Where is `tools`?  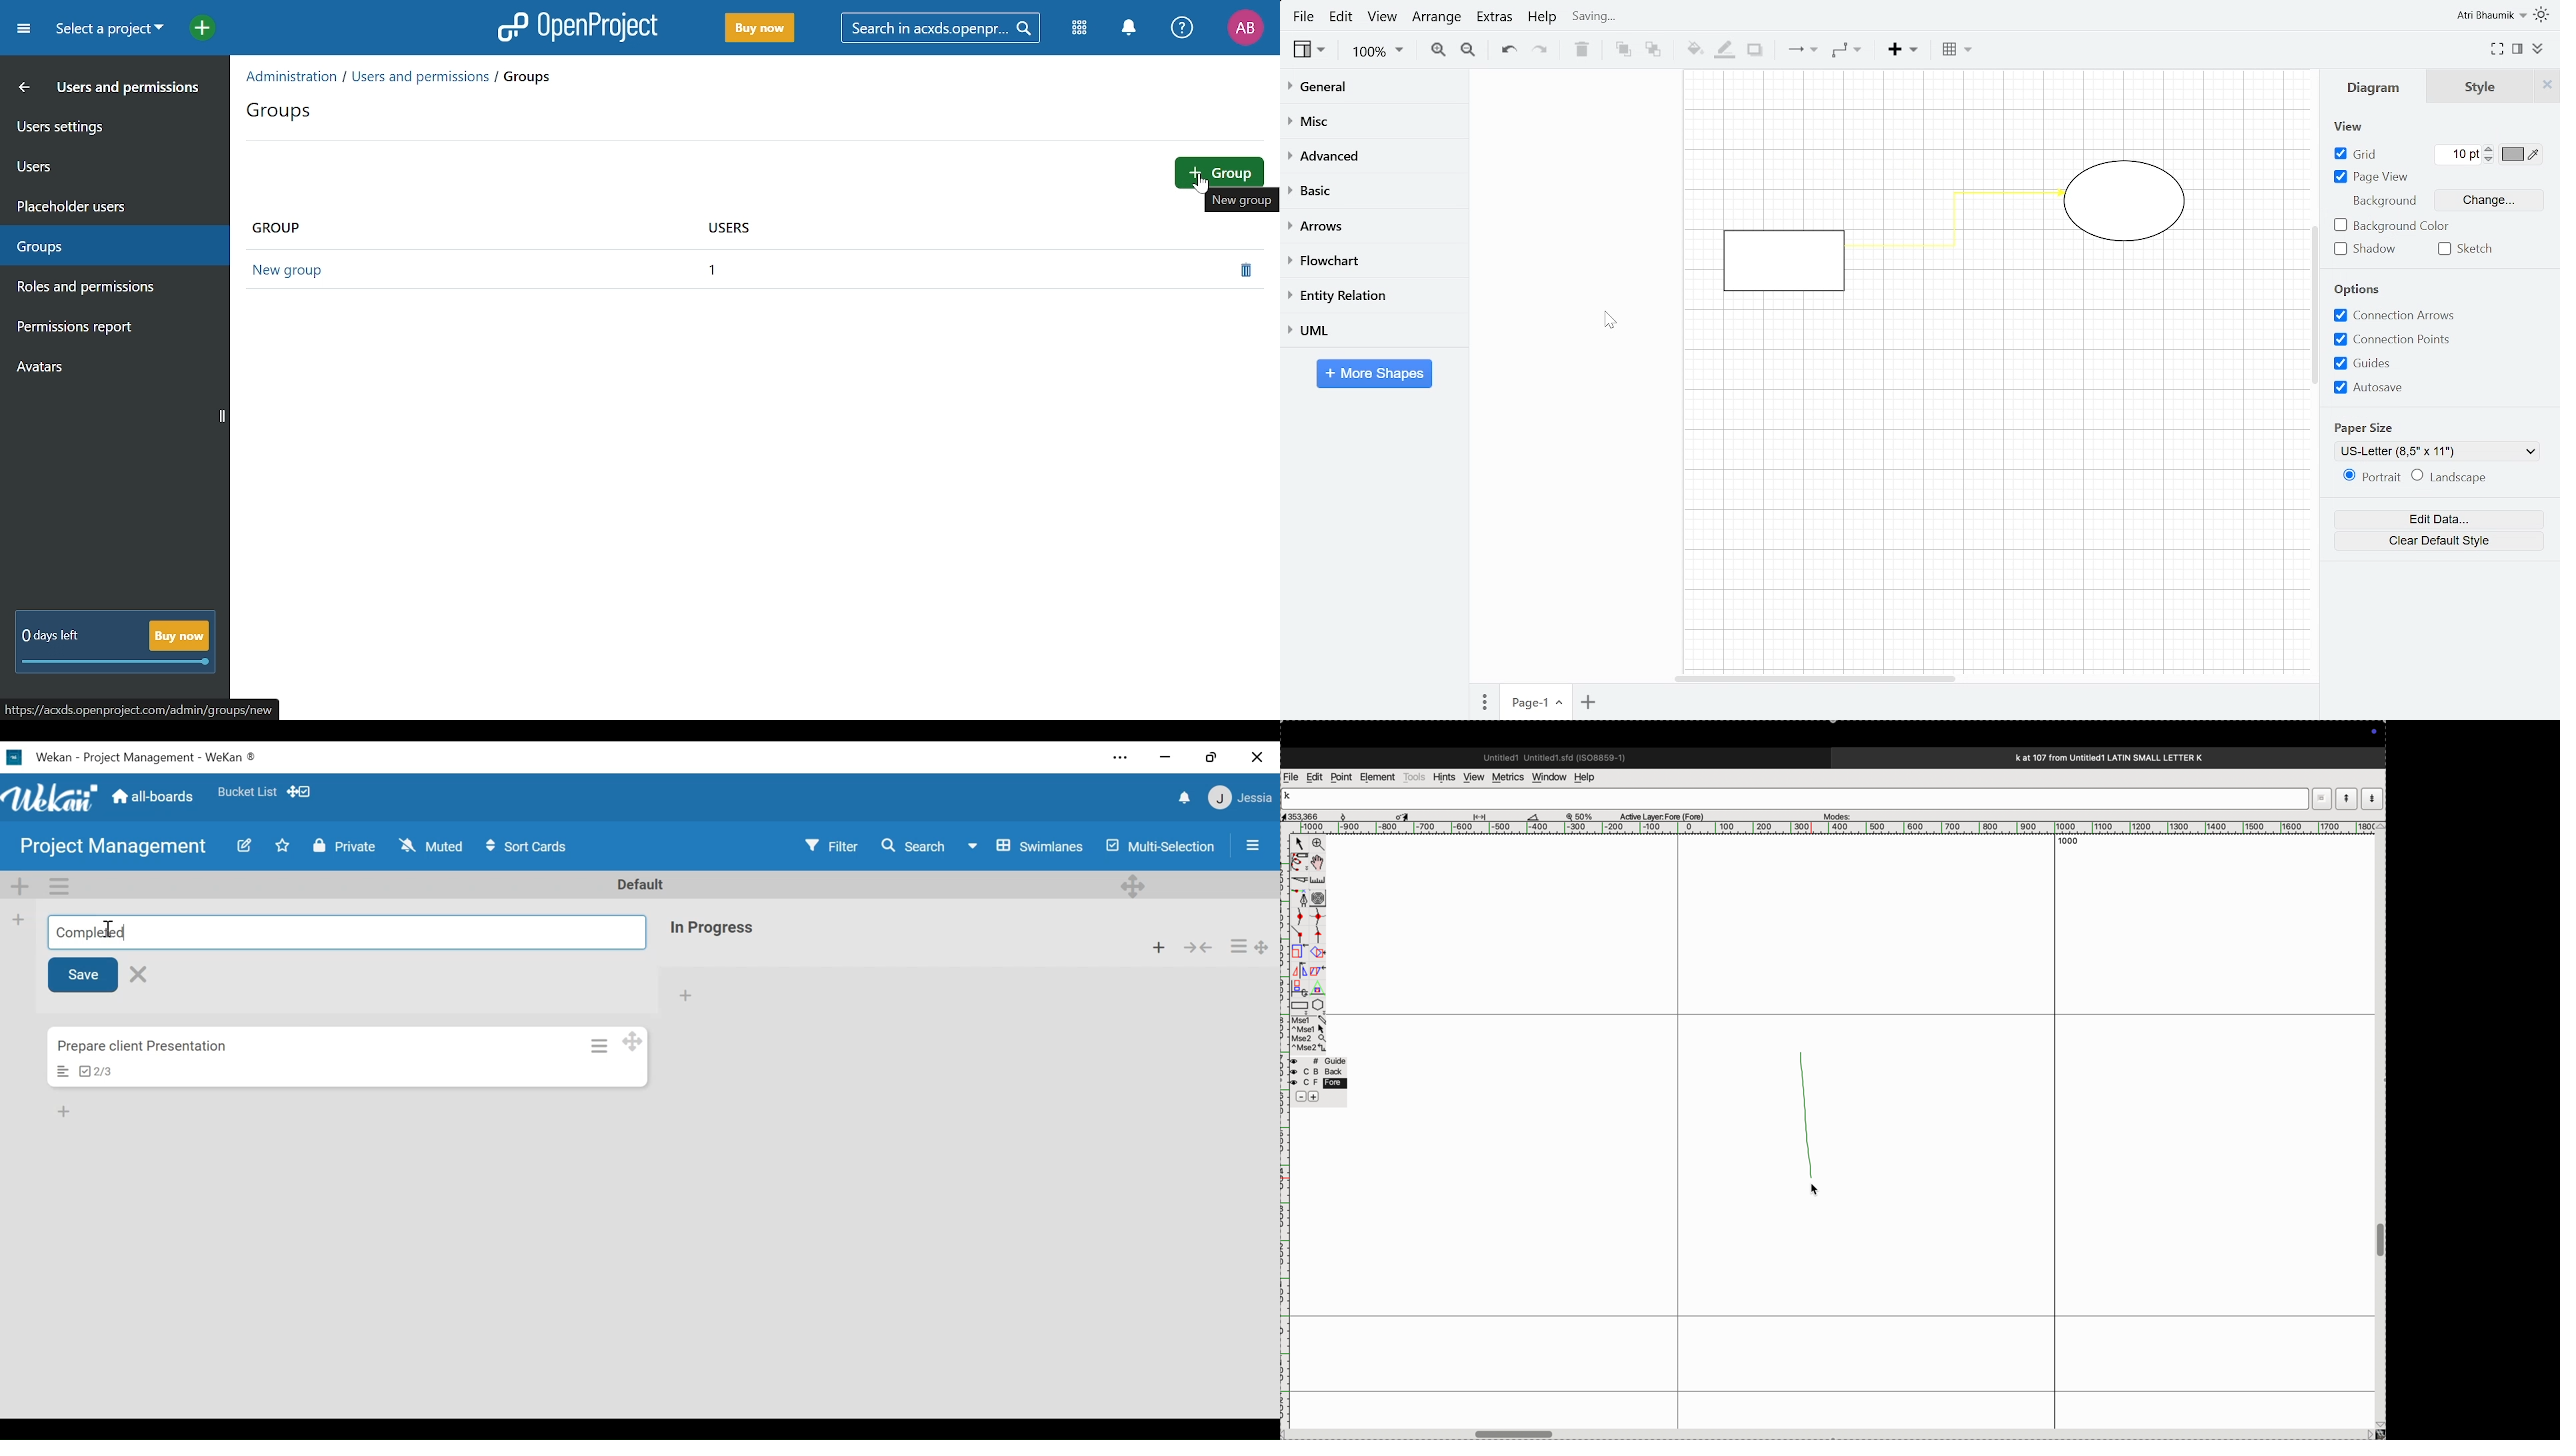 tools is located at coordinates (1414, 777).